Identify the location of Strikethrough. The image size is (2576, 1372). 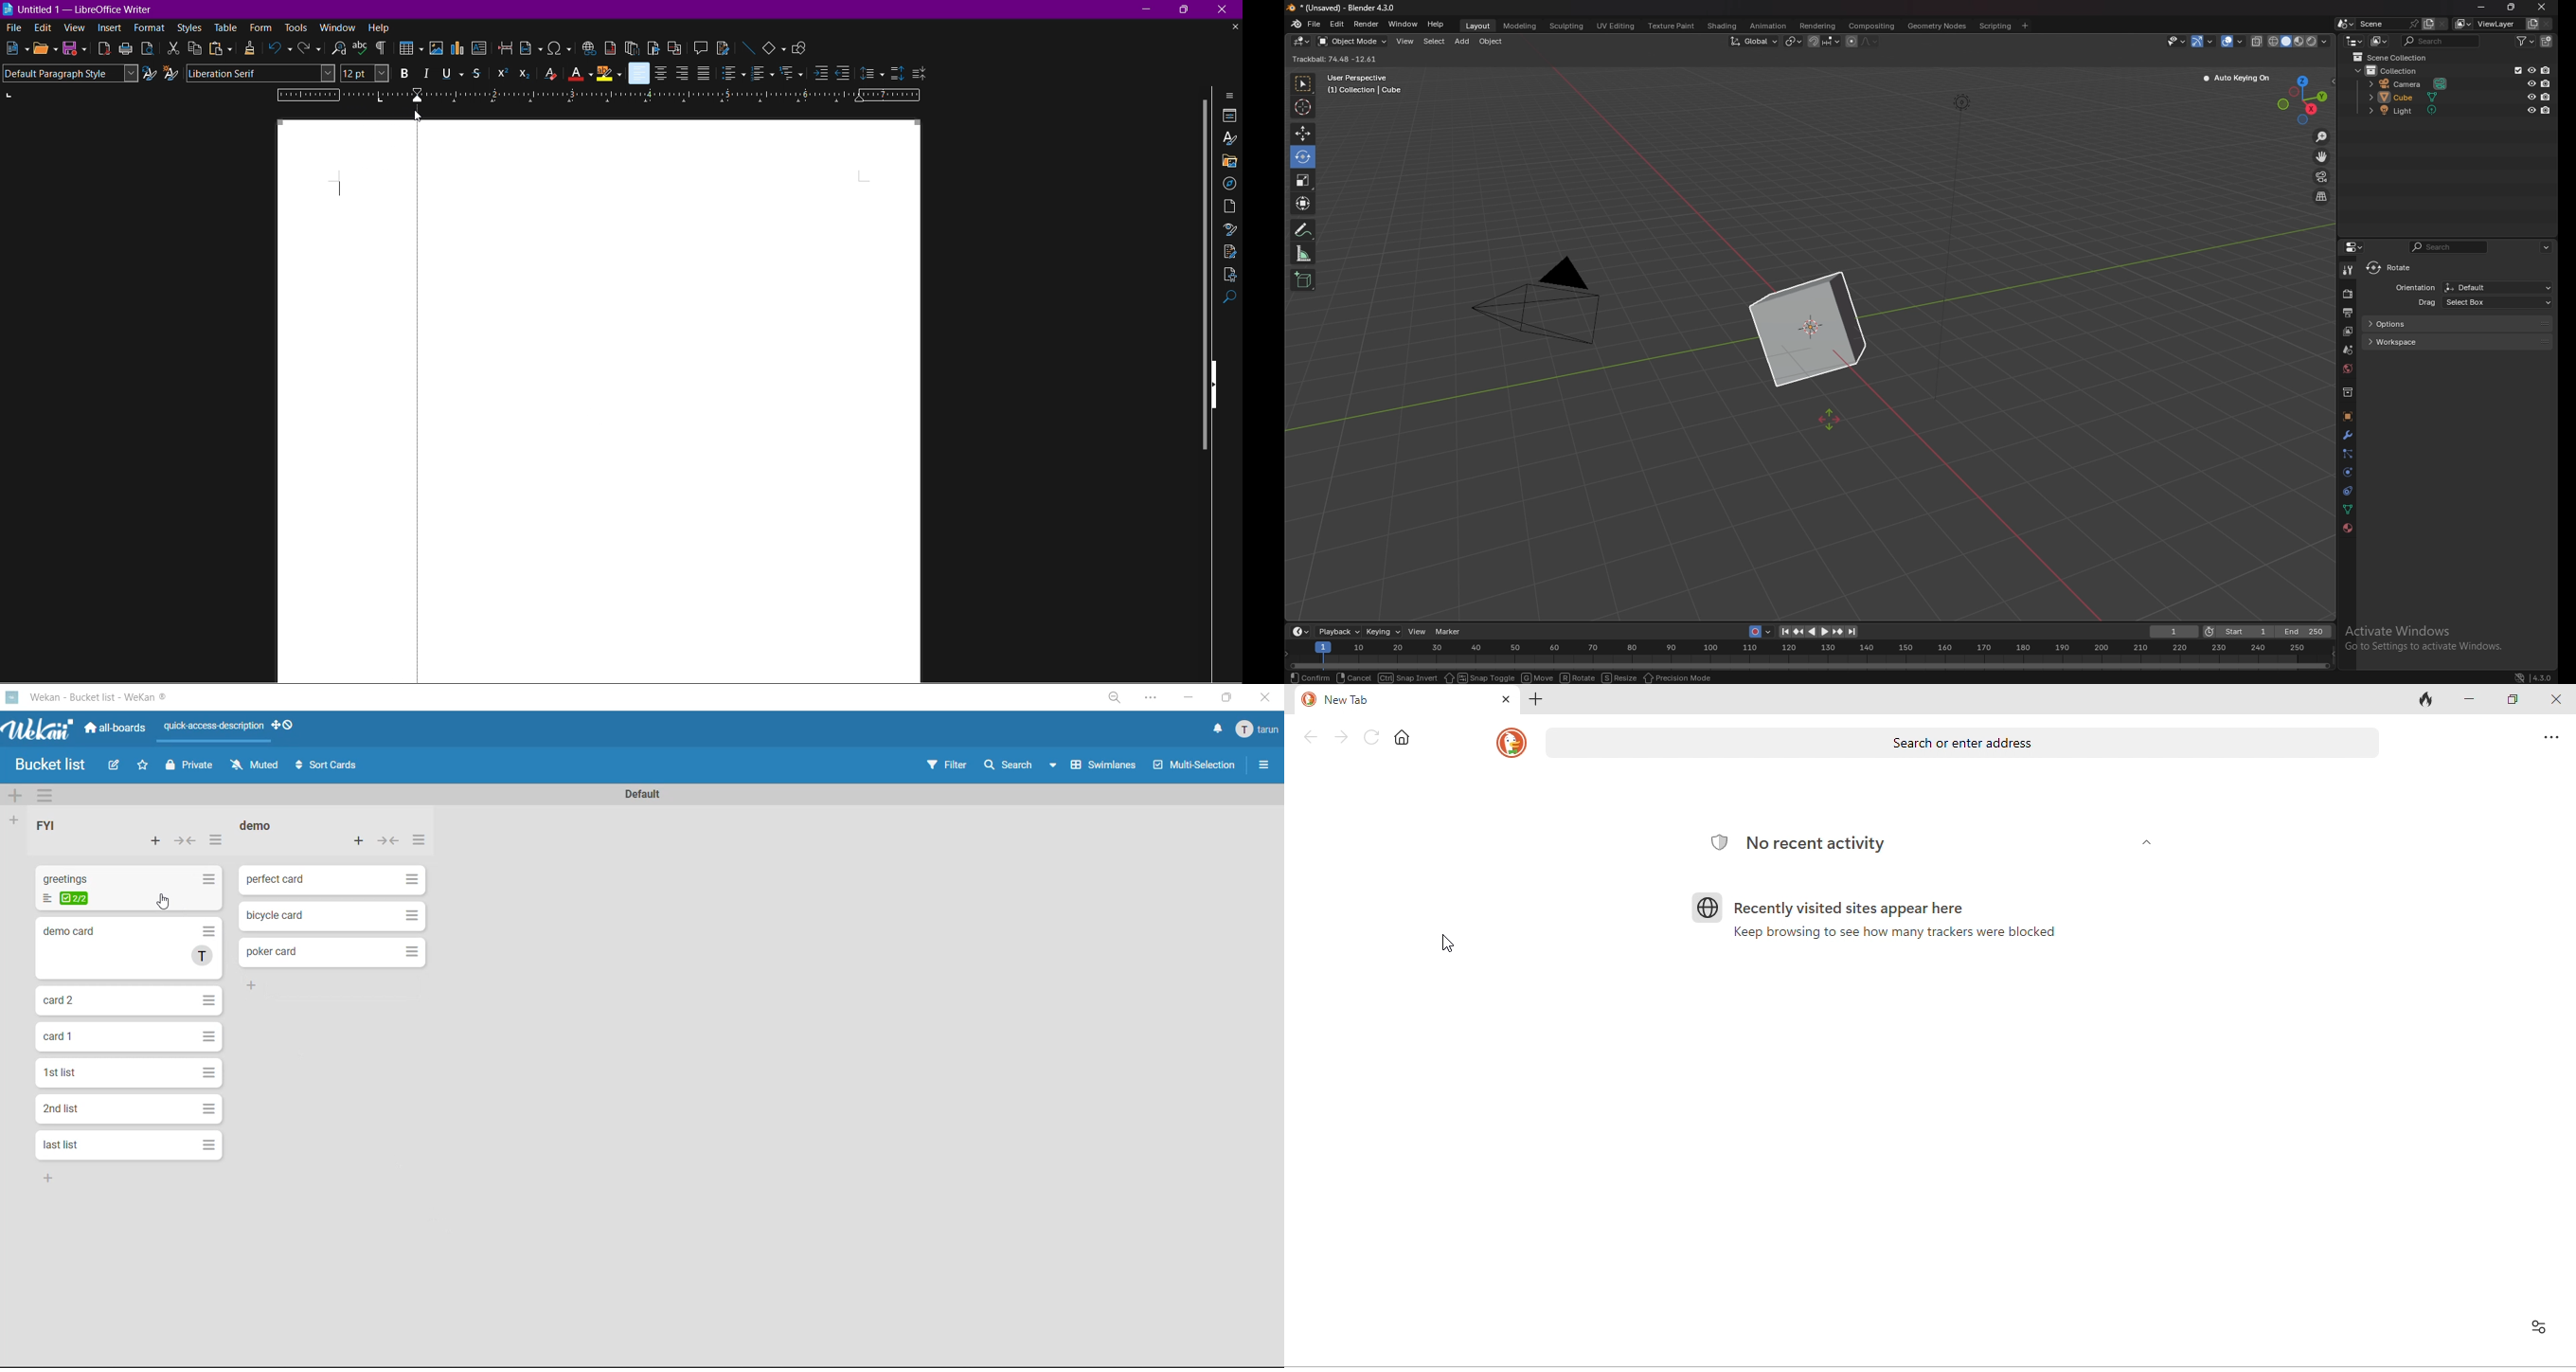
(479, 73).